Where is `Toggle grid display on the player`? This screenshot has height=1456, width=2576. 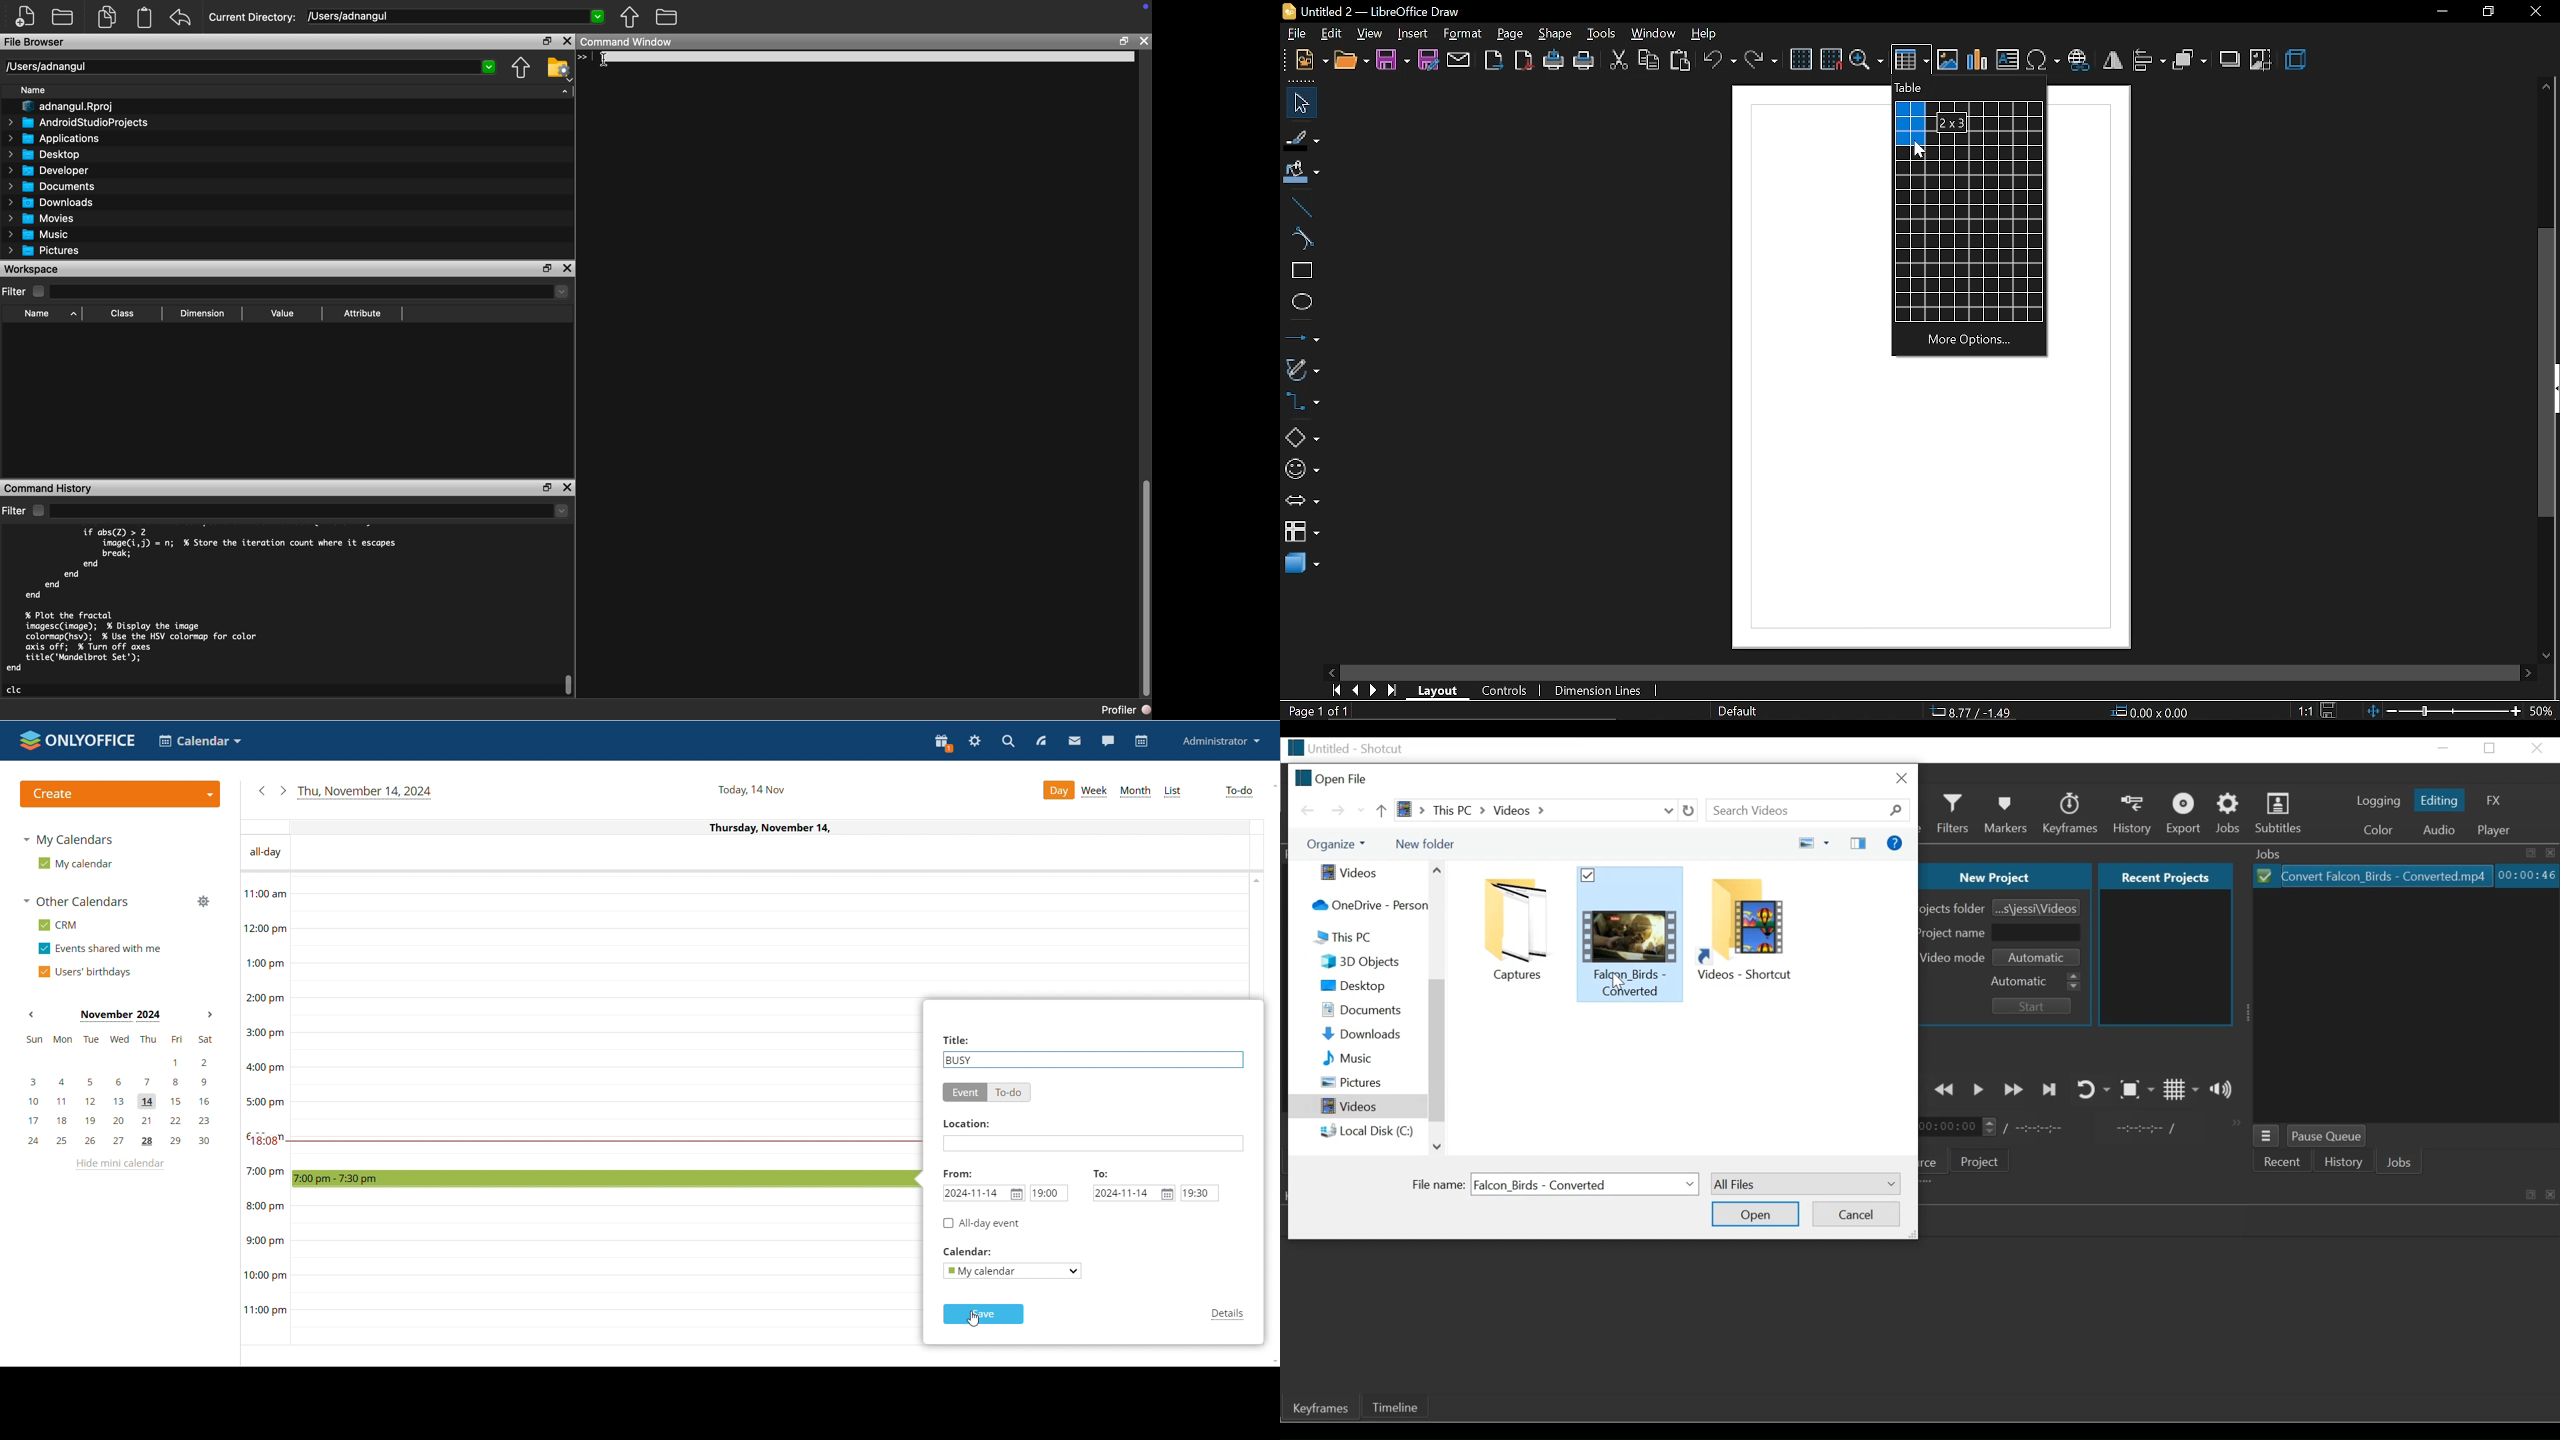
Toggle grid display on the player is located at coordinates (2181, 1089).